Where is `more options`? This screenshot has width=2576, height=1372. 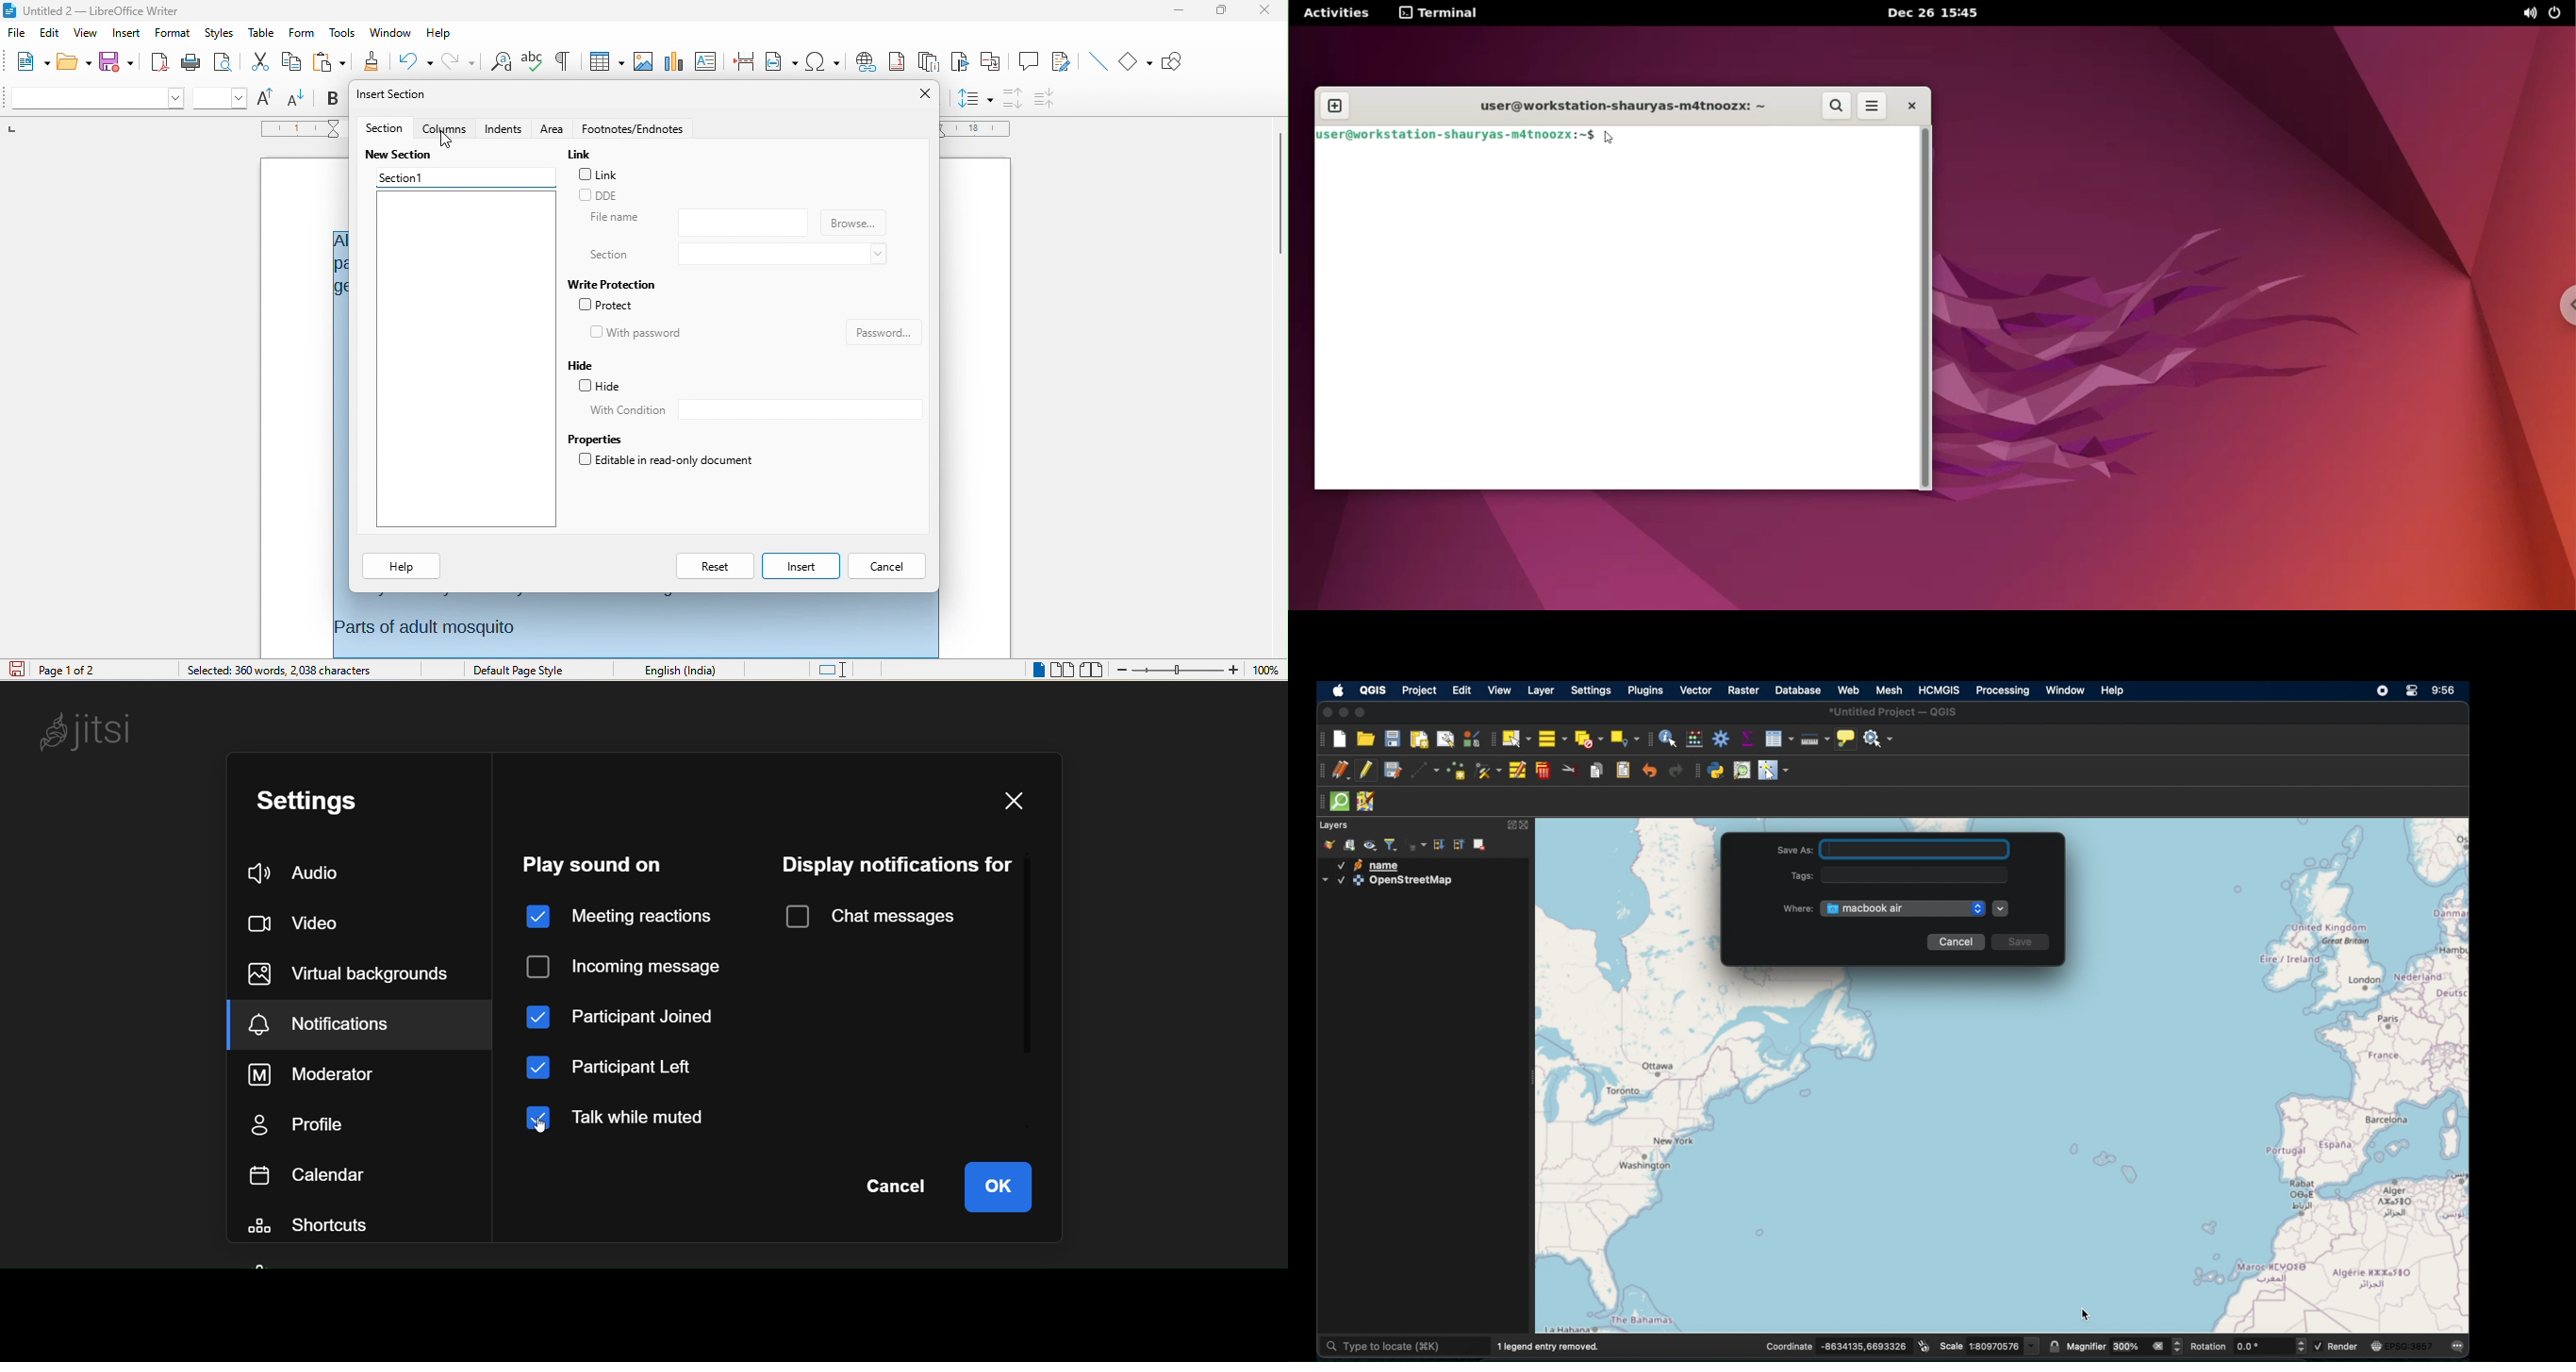
more options is located at coordinates (1872, 107).